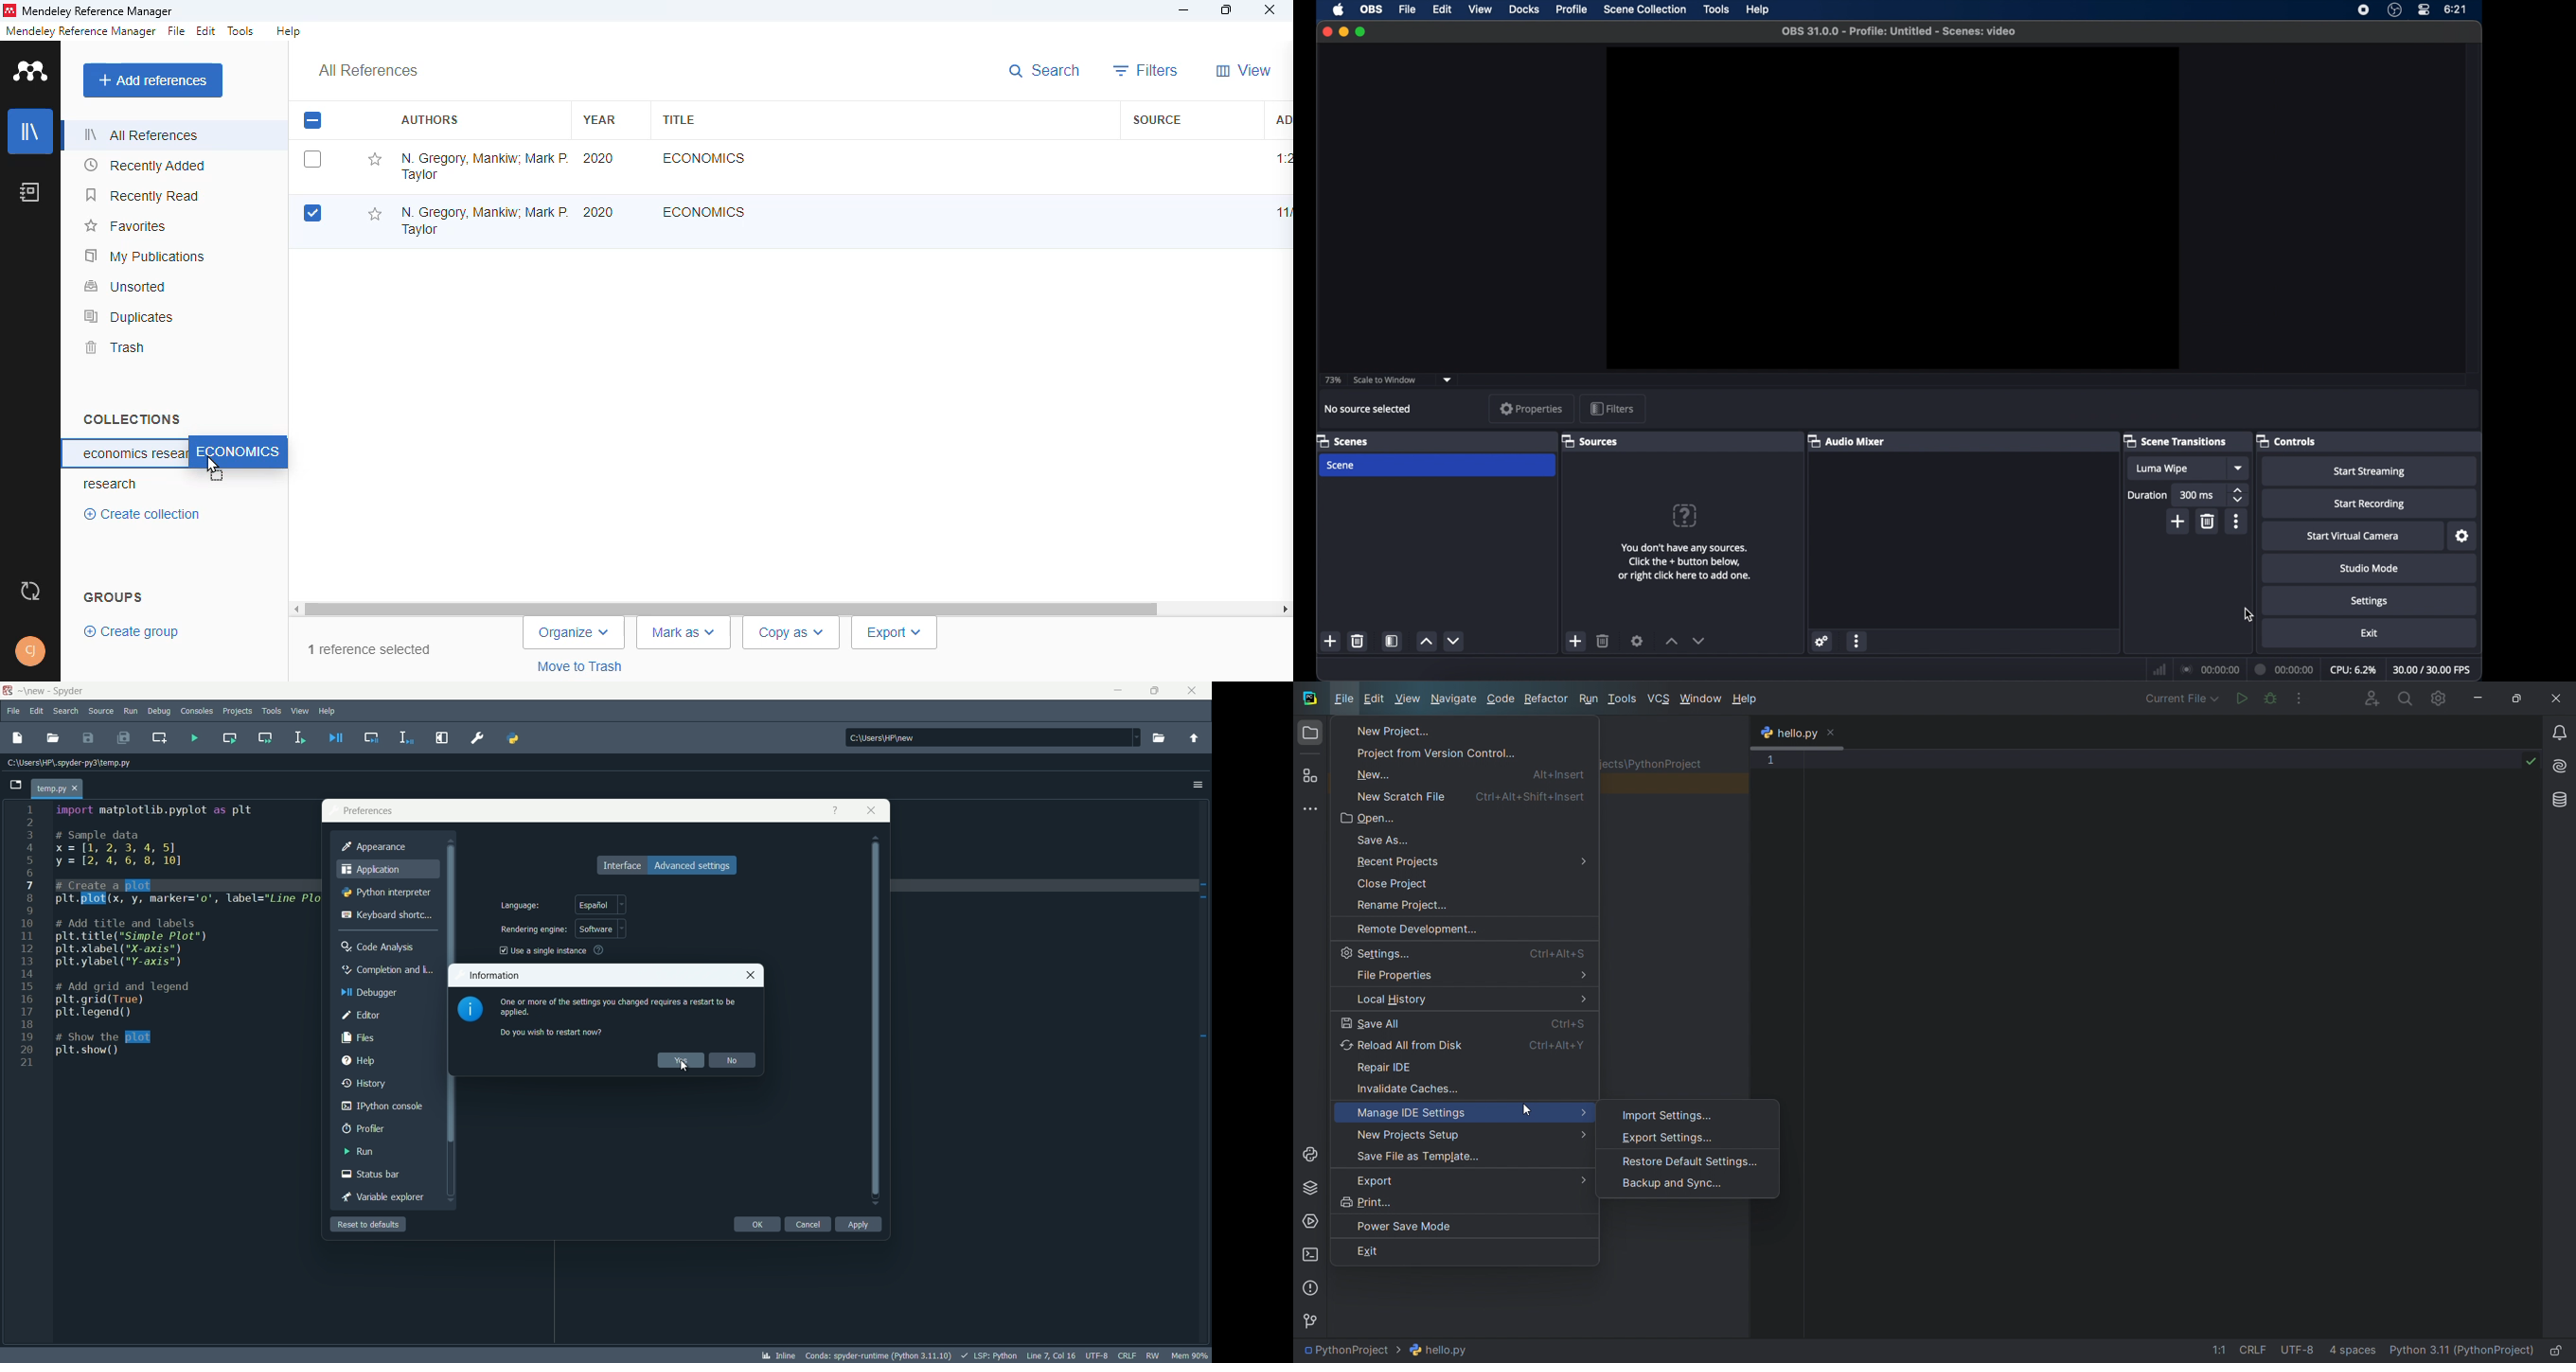  Describe the element at coordinates (298, 737) in the screenshot. I see `run selection` at that location.